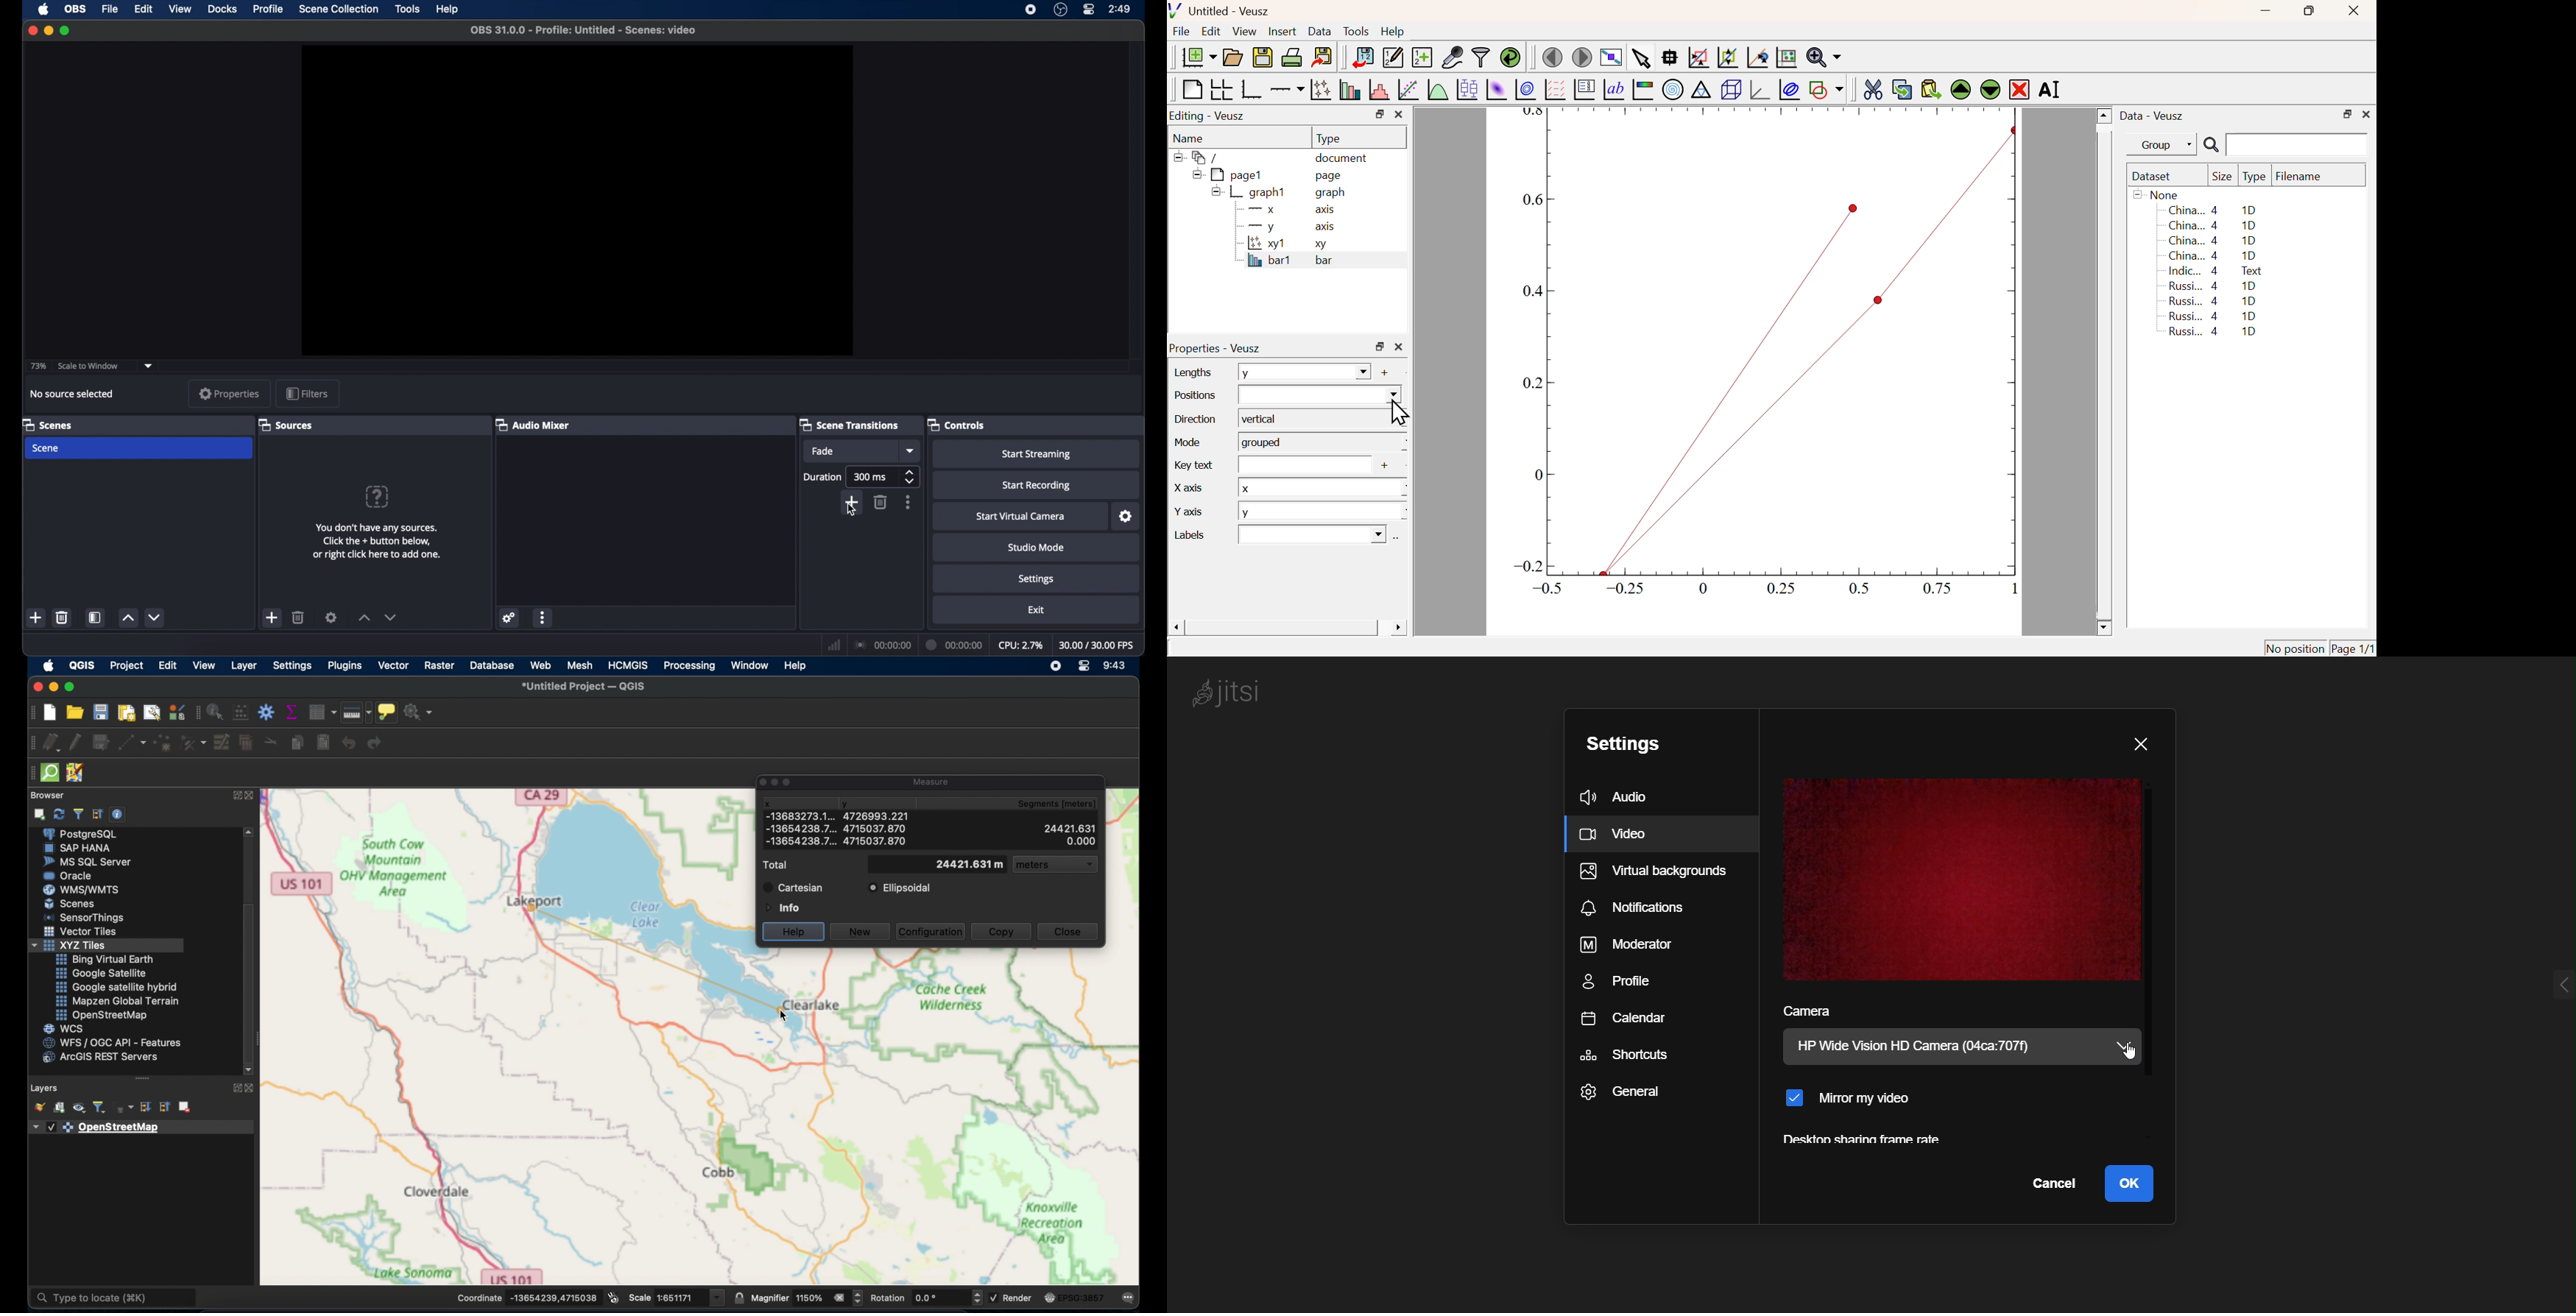 This screenshot has height=1316, width=2576. Describe the element at coordinates (115, 1298) in the screenshot. I see `type to locate` at that location.